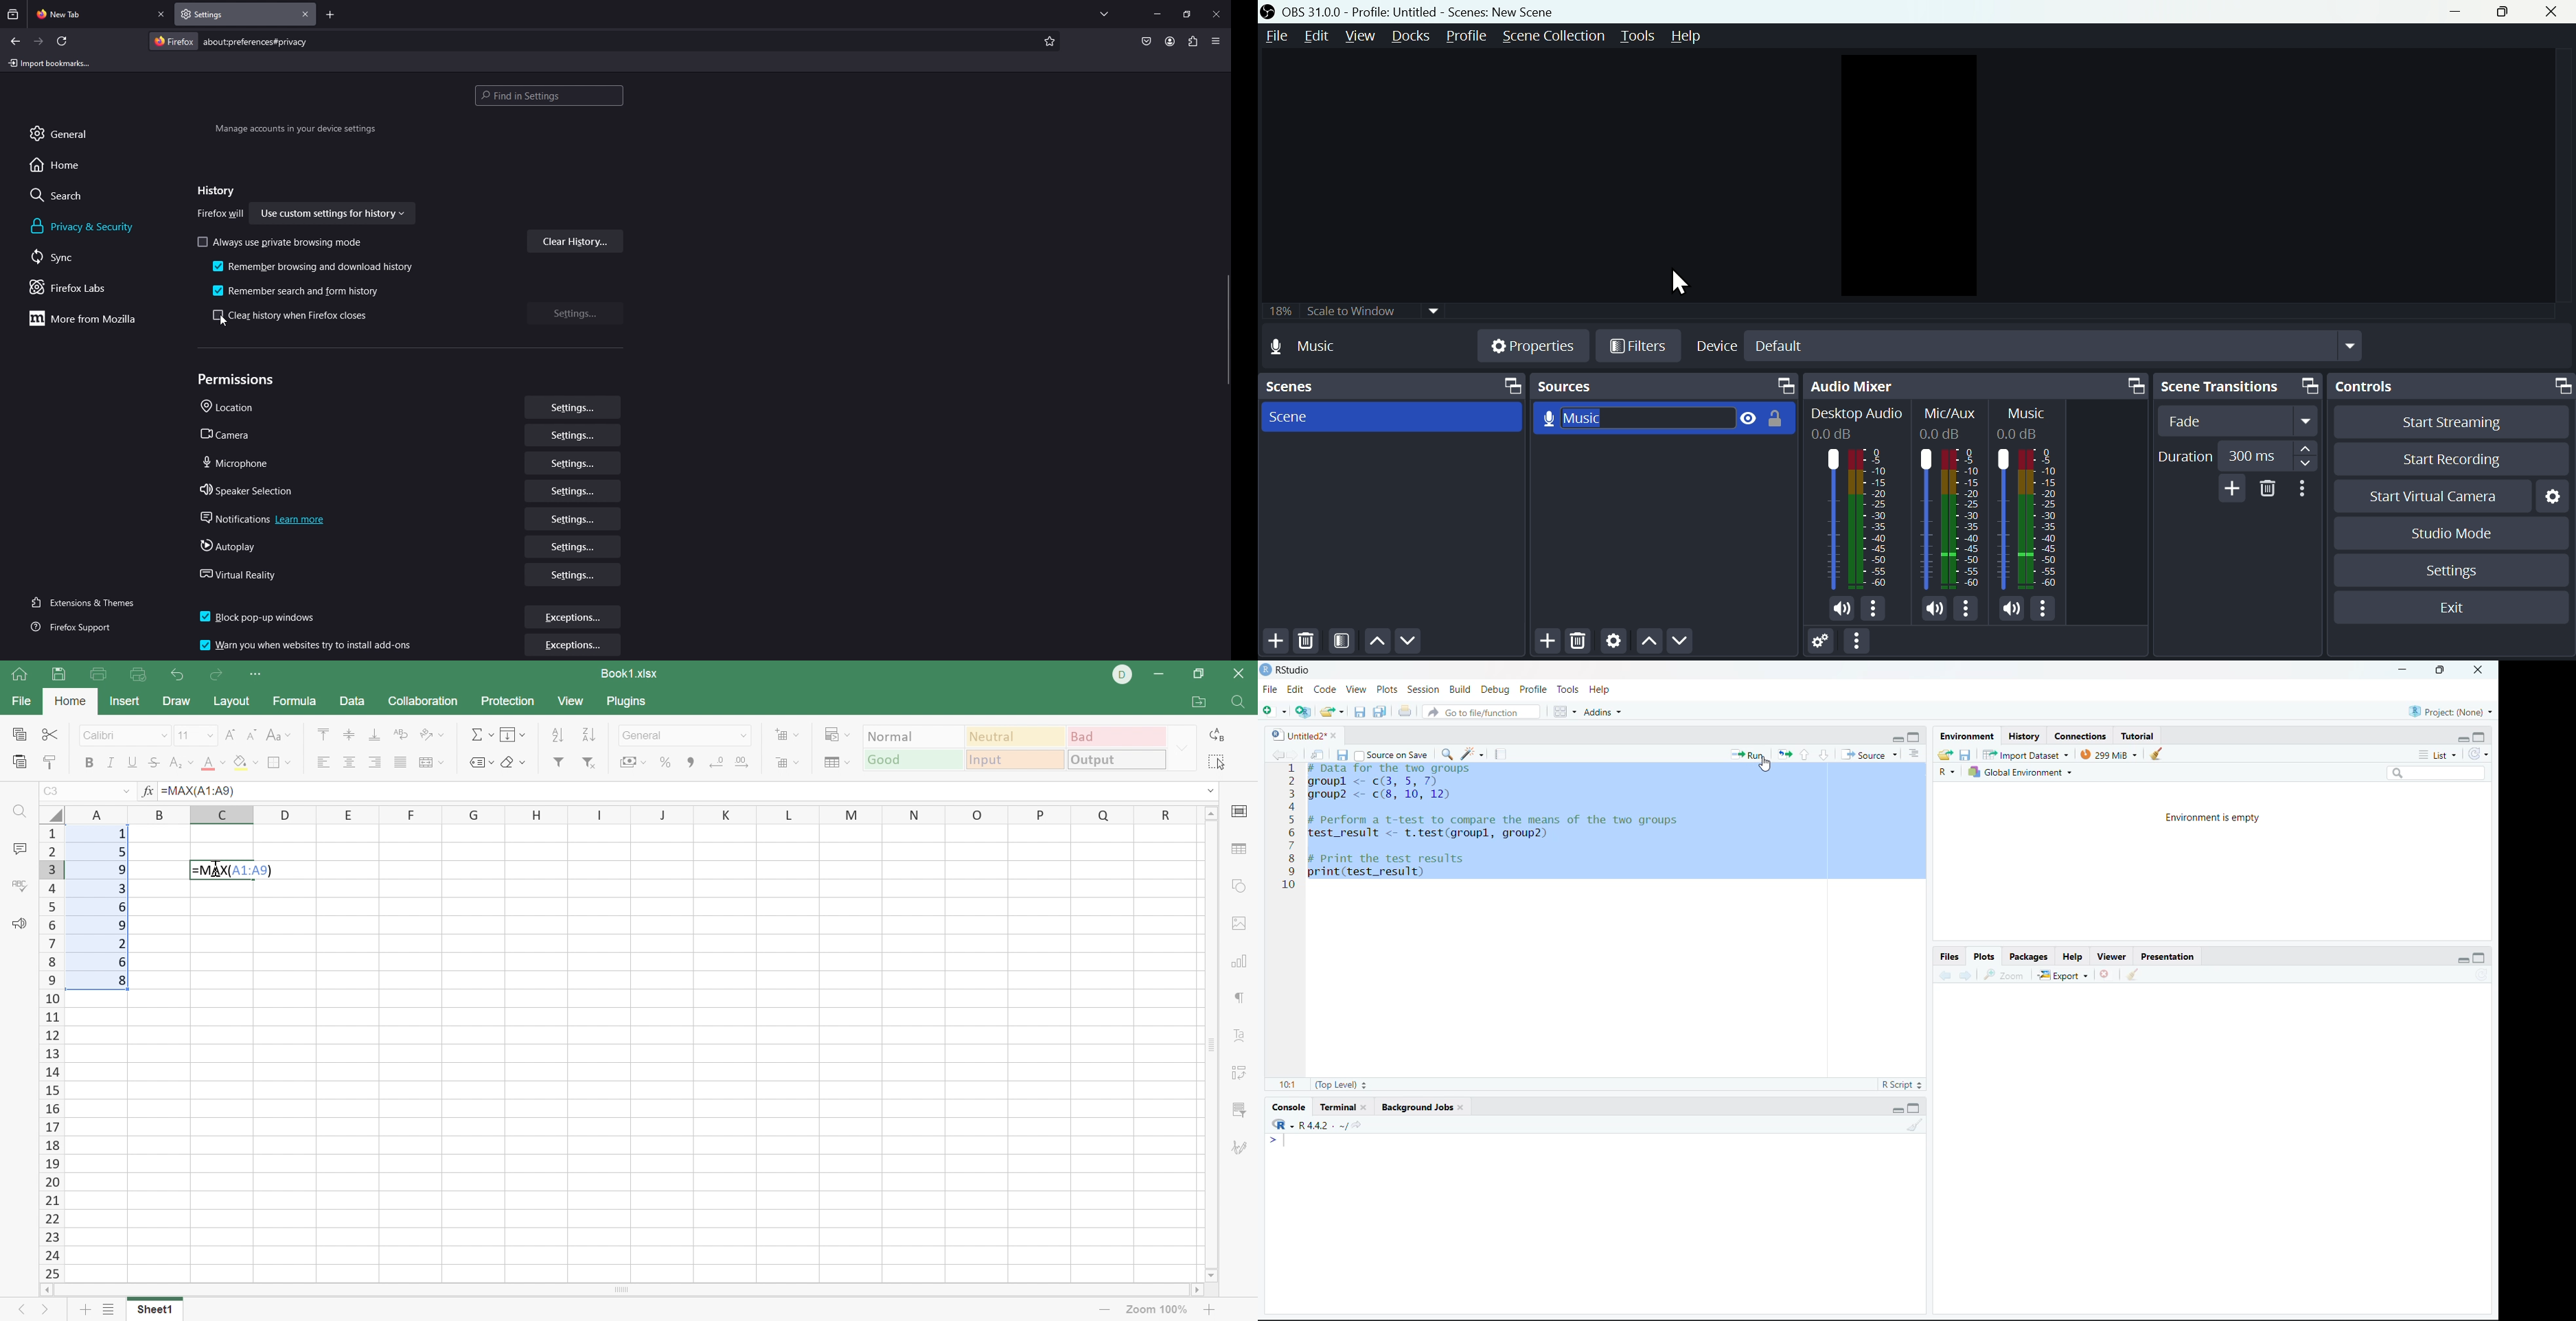 The image size is (2576, 1344). I want to click on >, so click(1274, 1139).